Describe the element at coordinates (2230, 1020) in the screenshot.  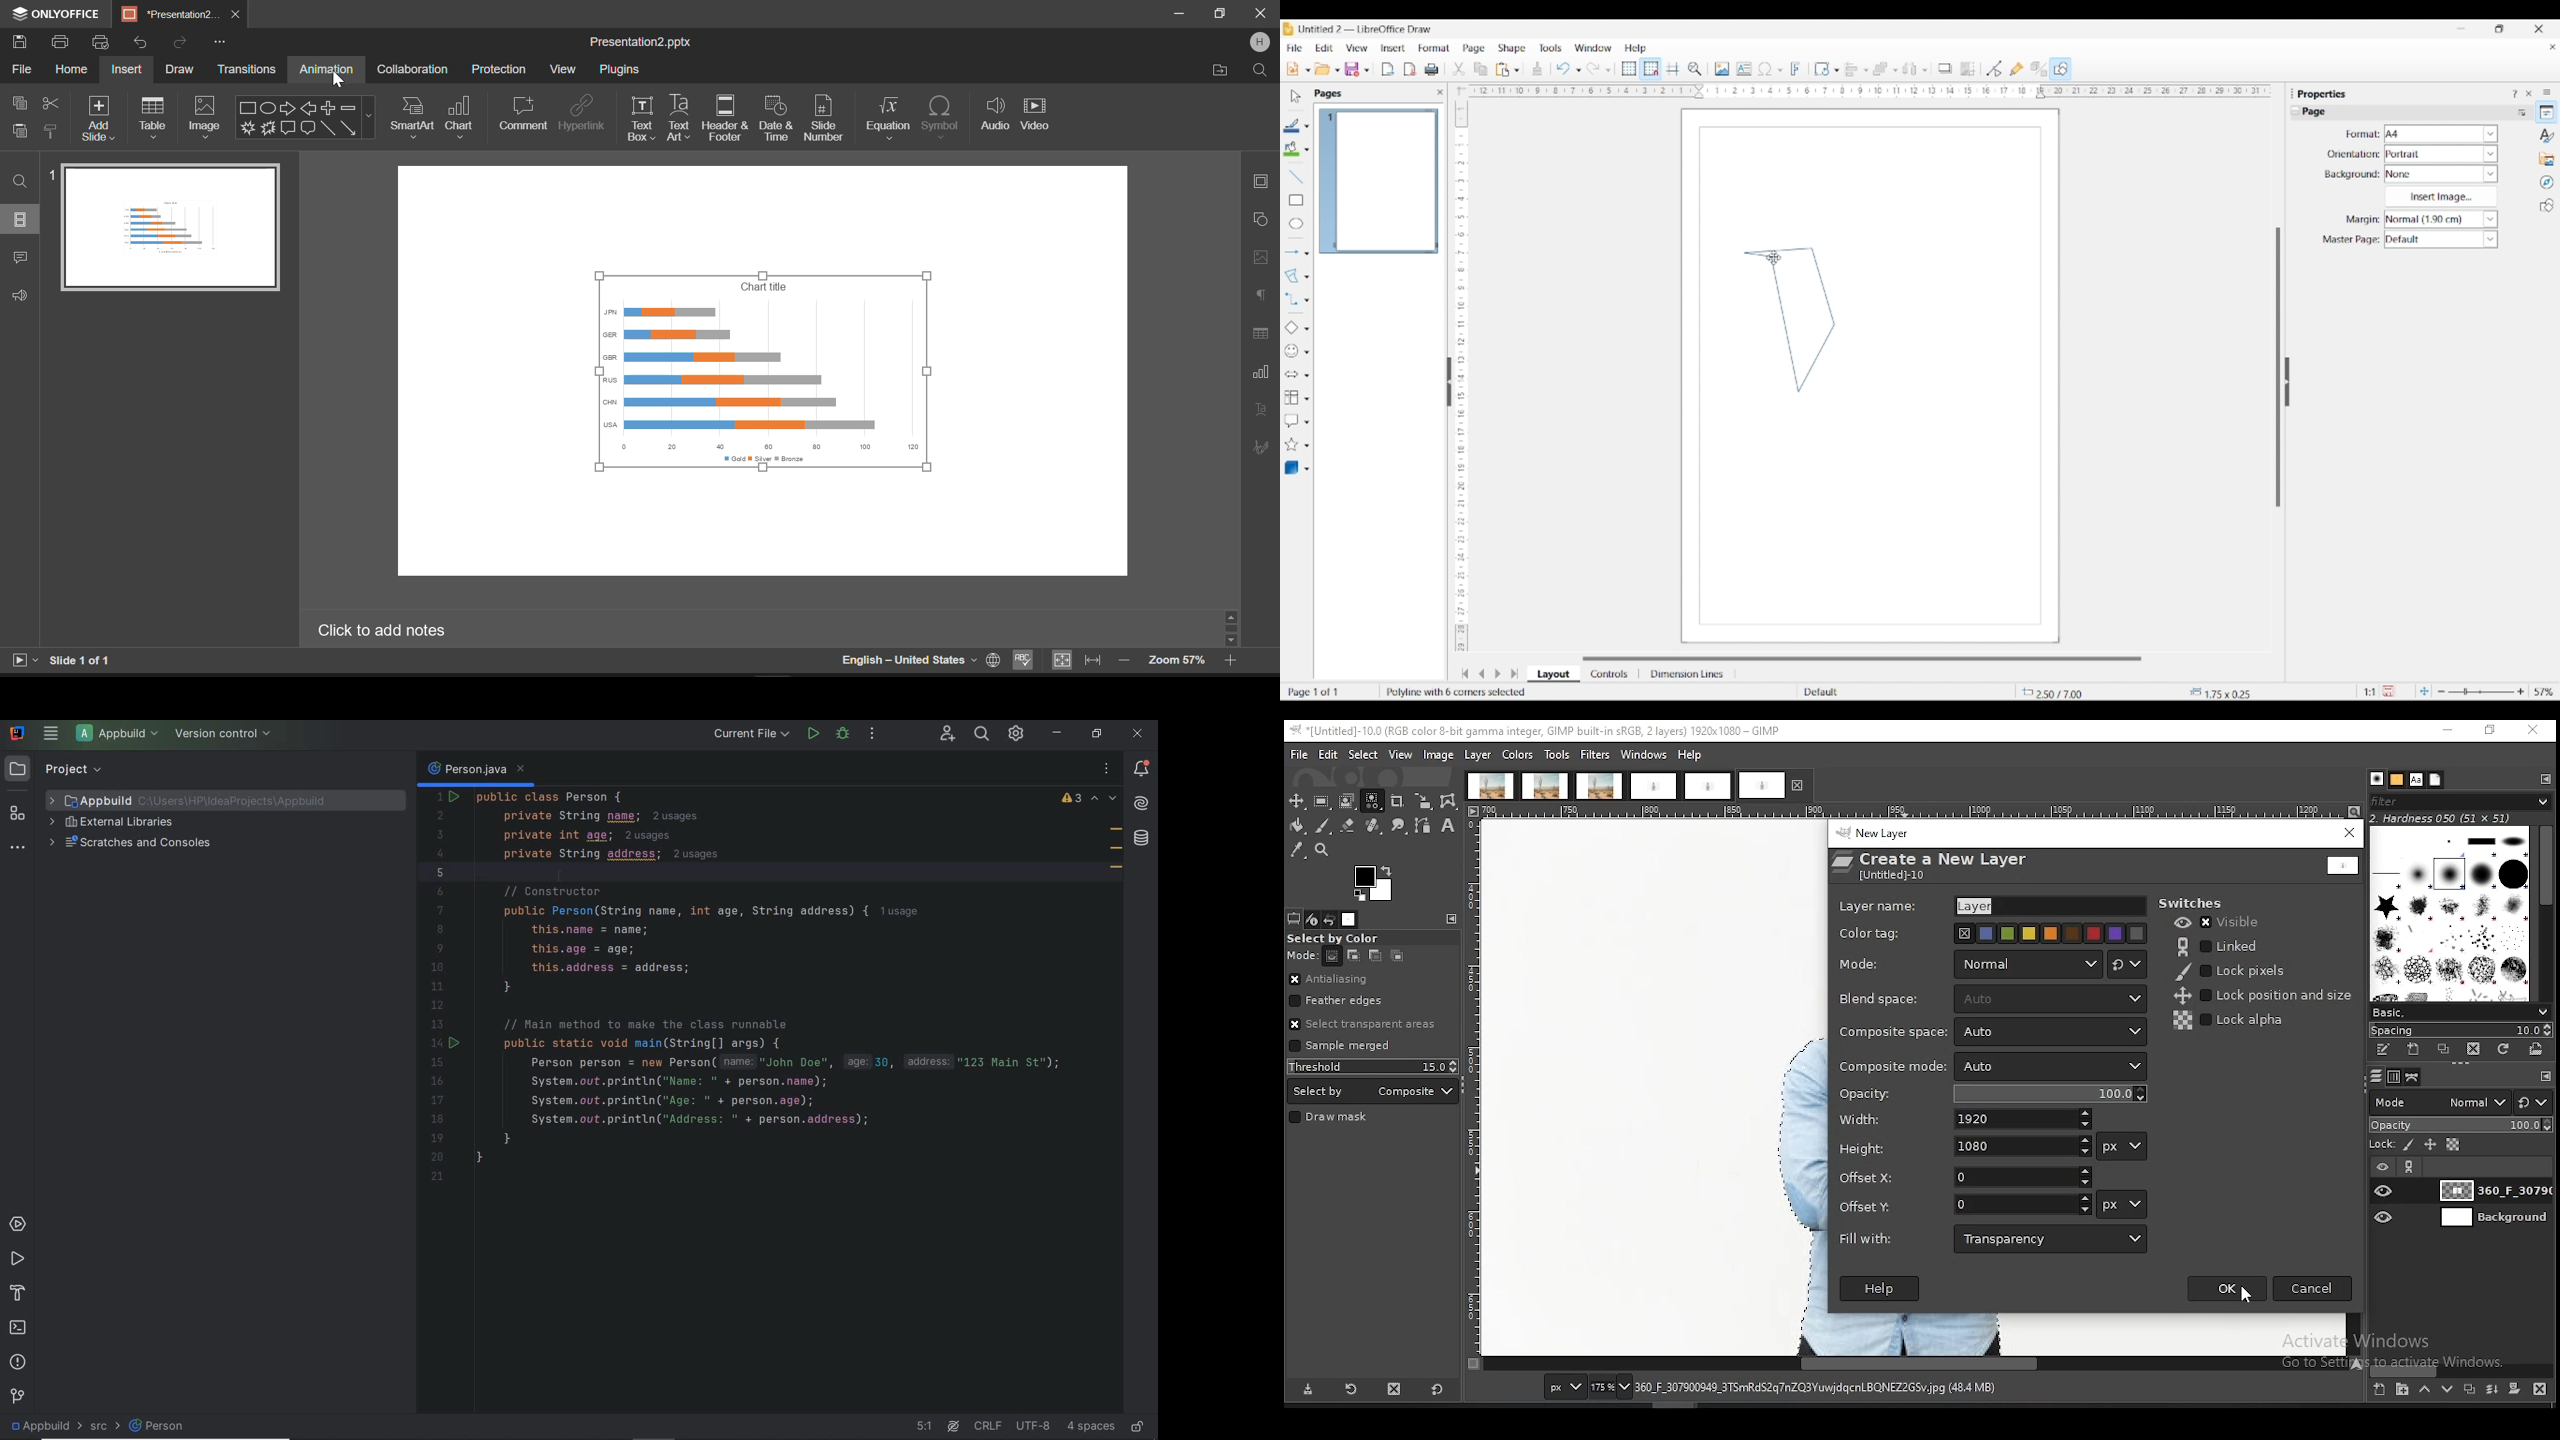
I see `lock alpha` at that location.